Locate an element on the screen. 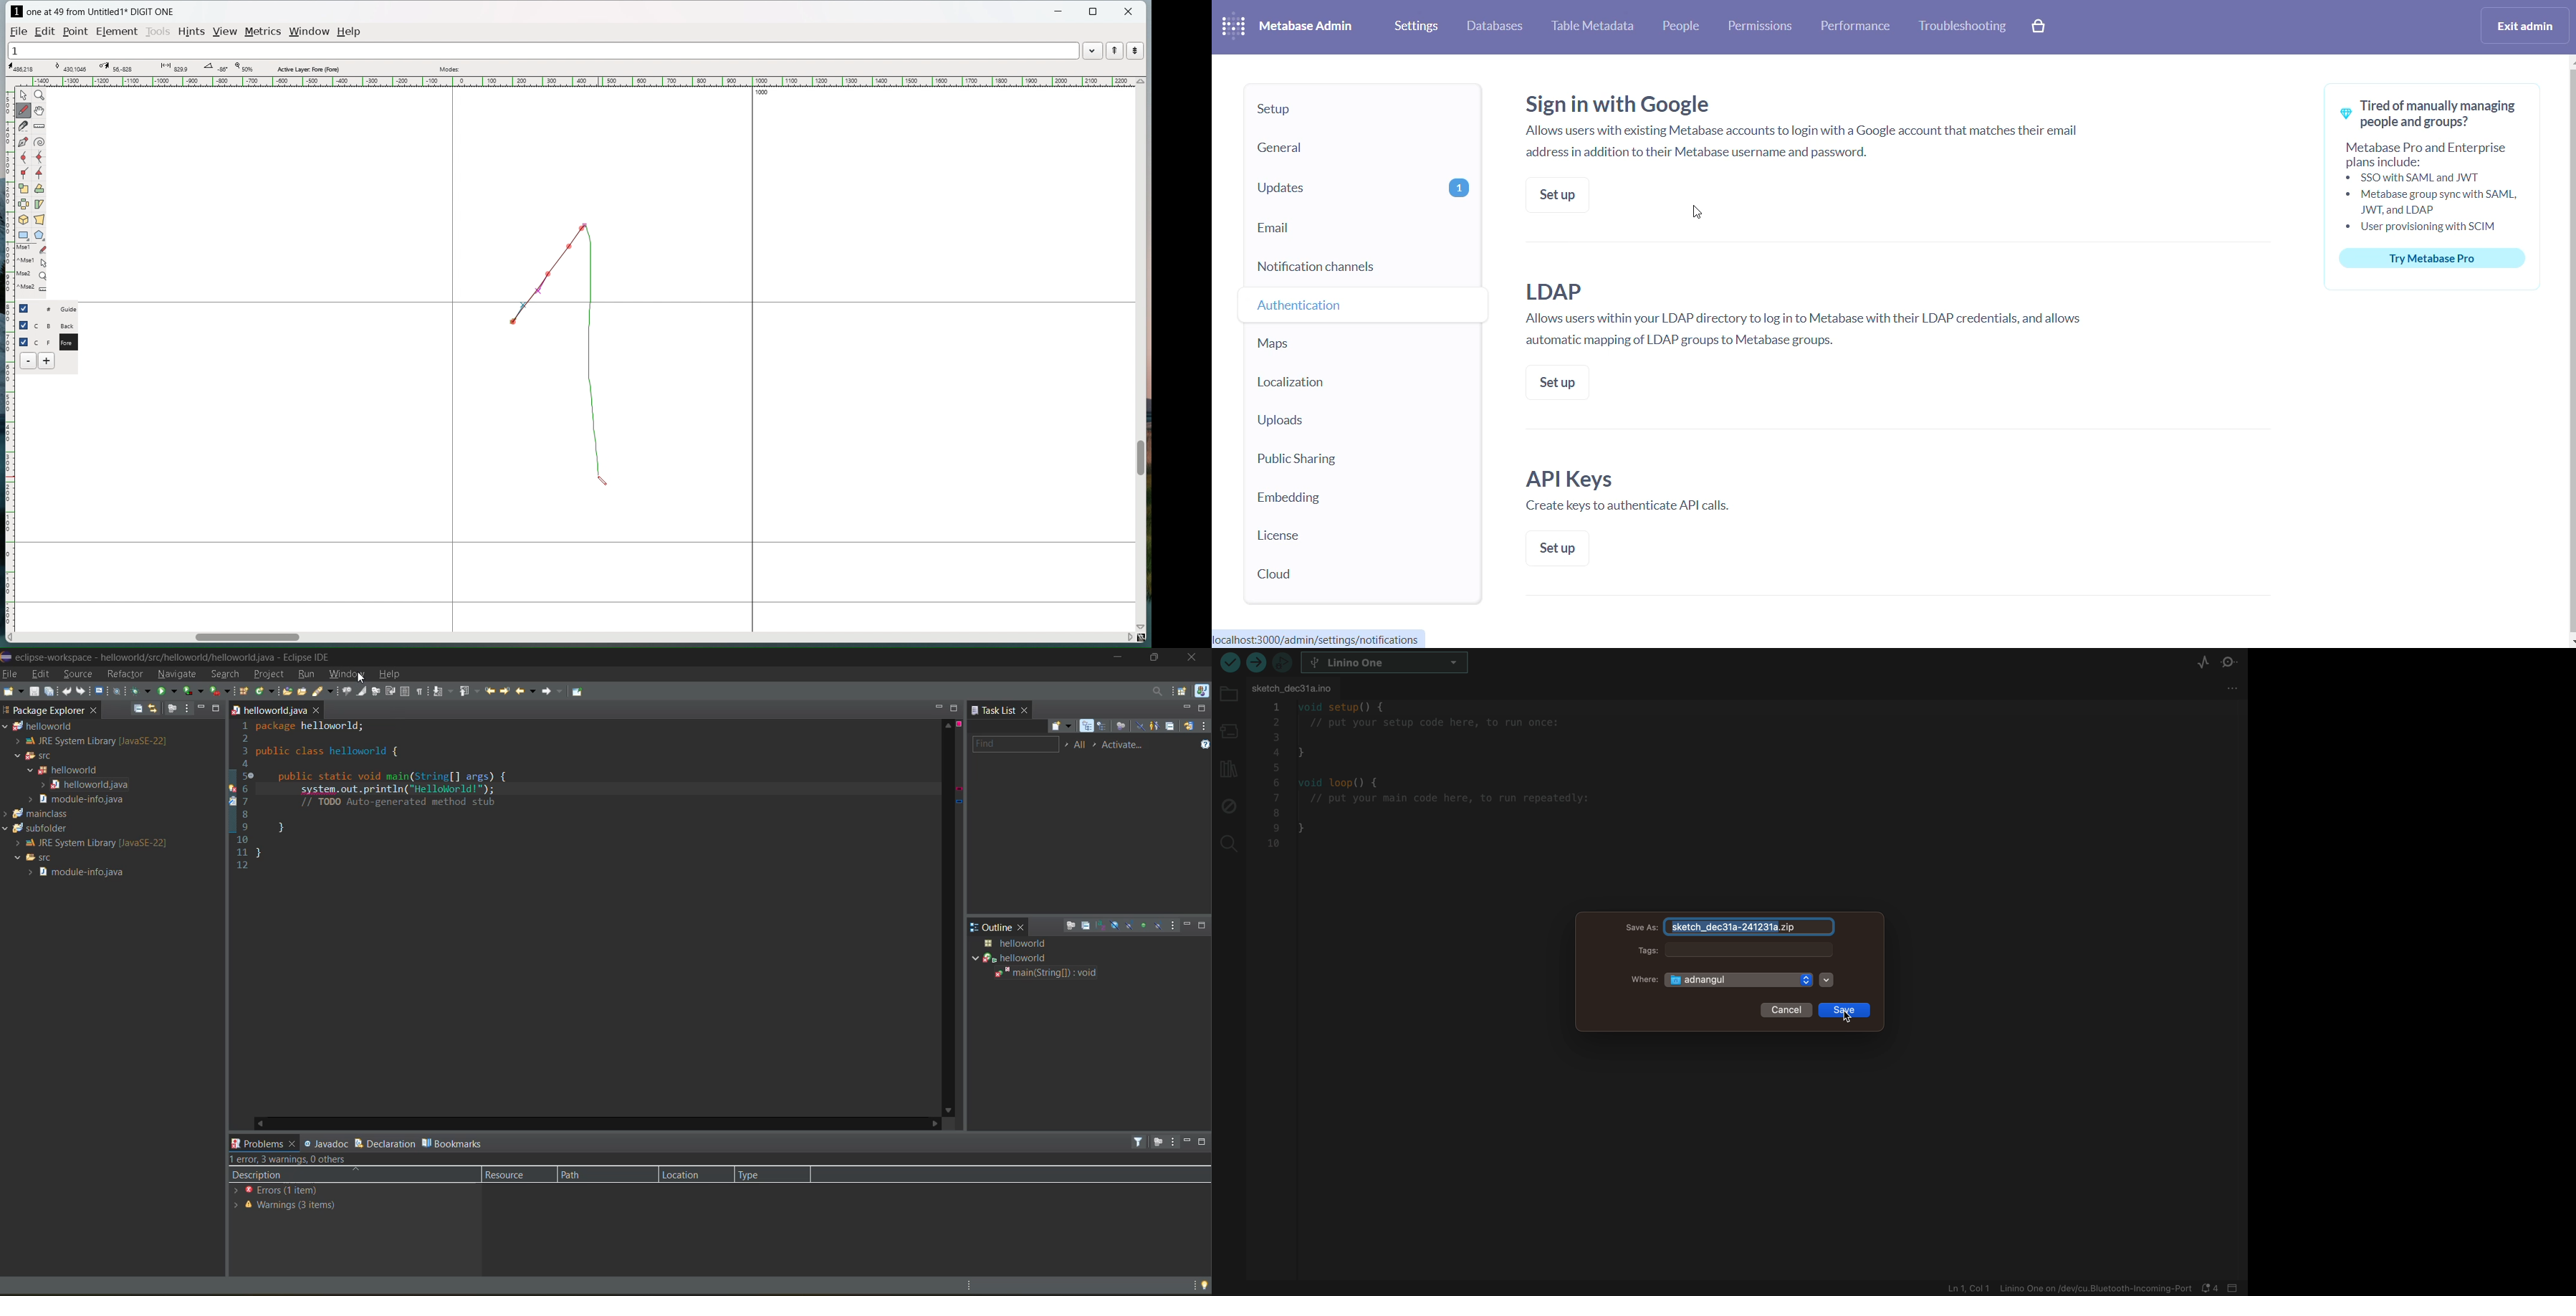 The width and height of the screenshot is (2576, 1316). 1 is located at coordinates (542, 50).